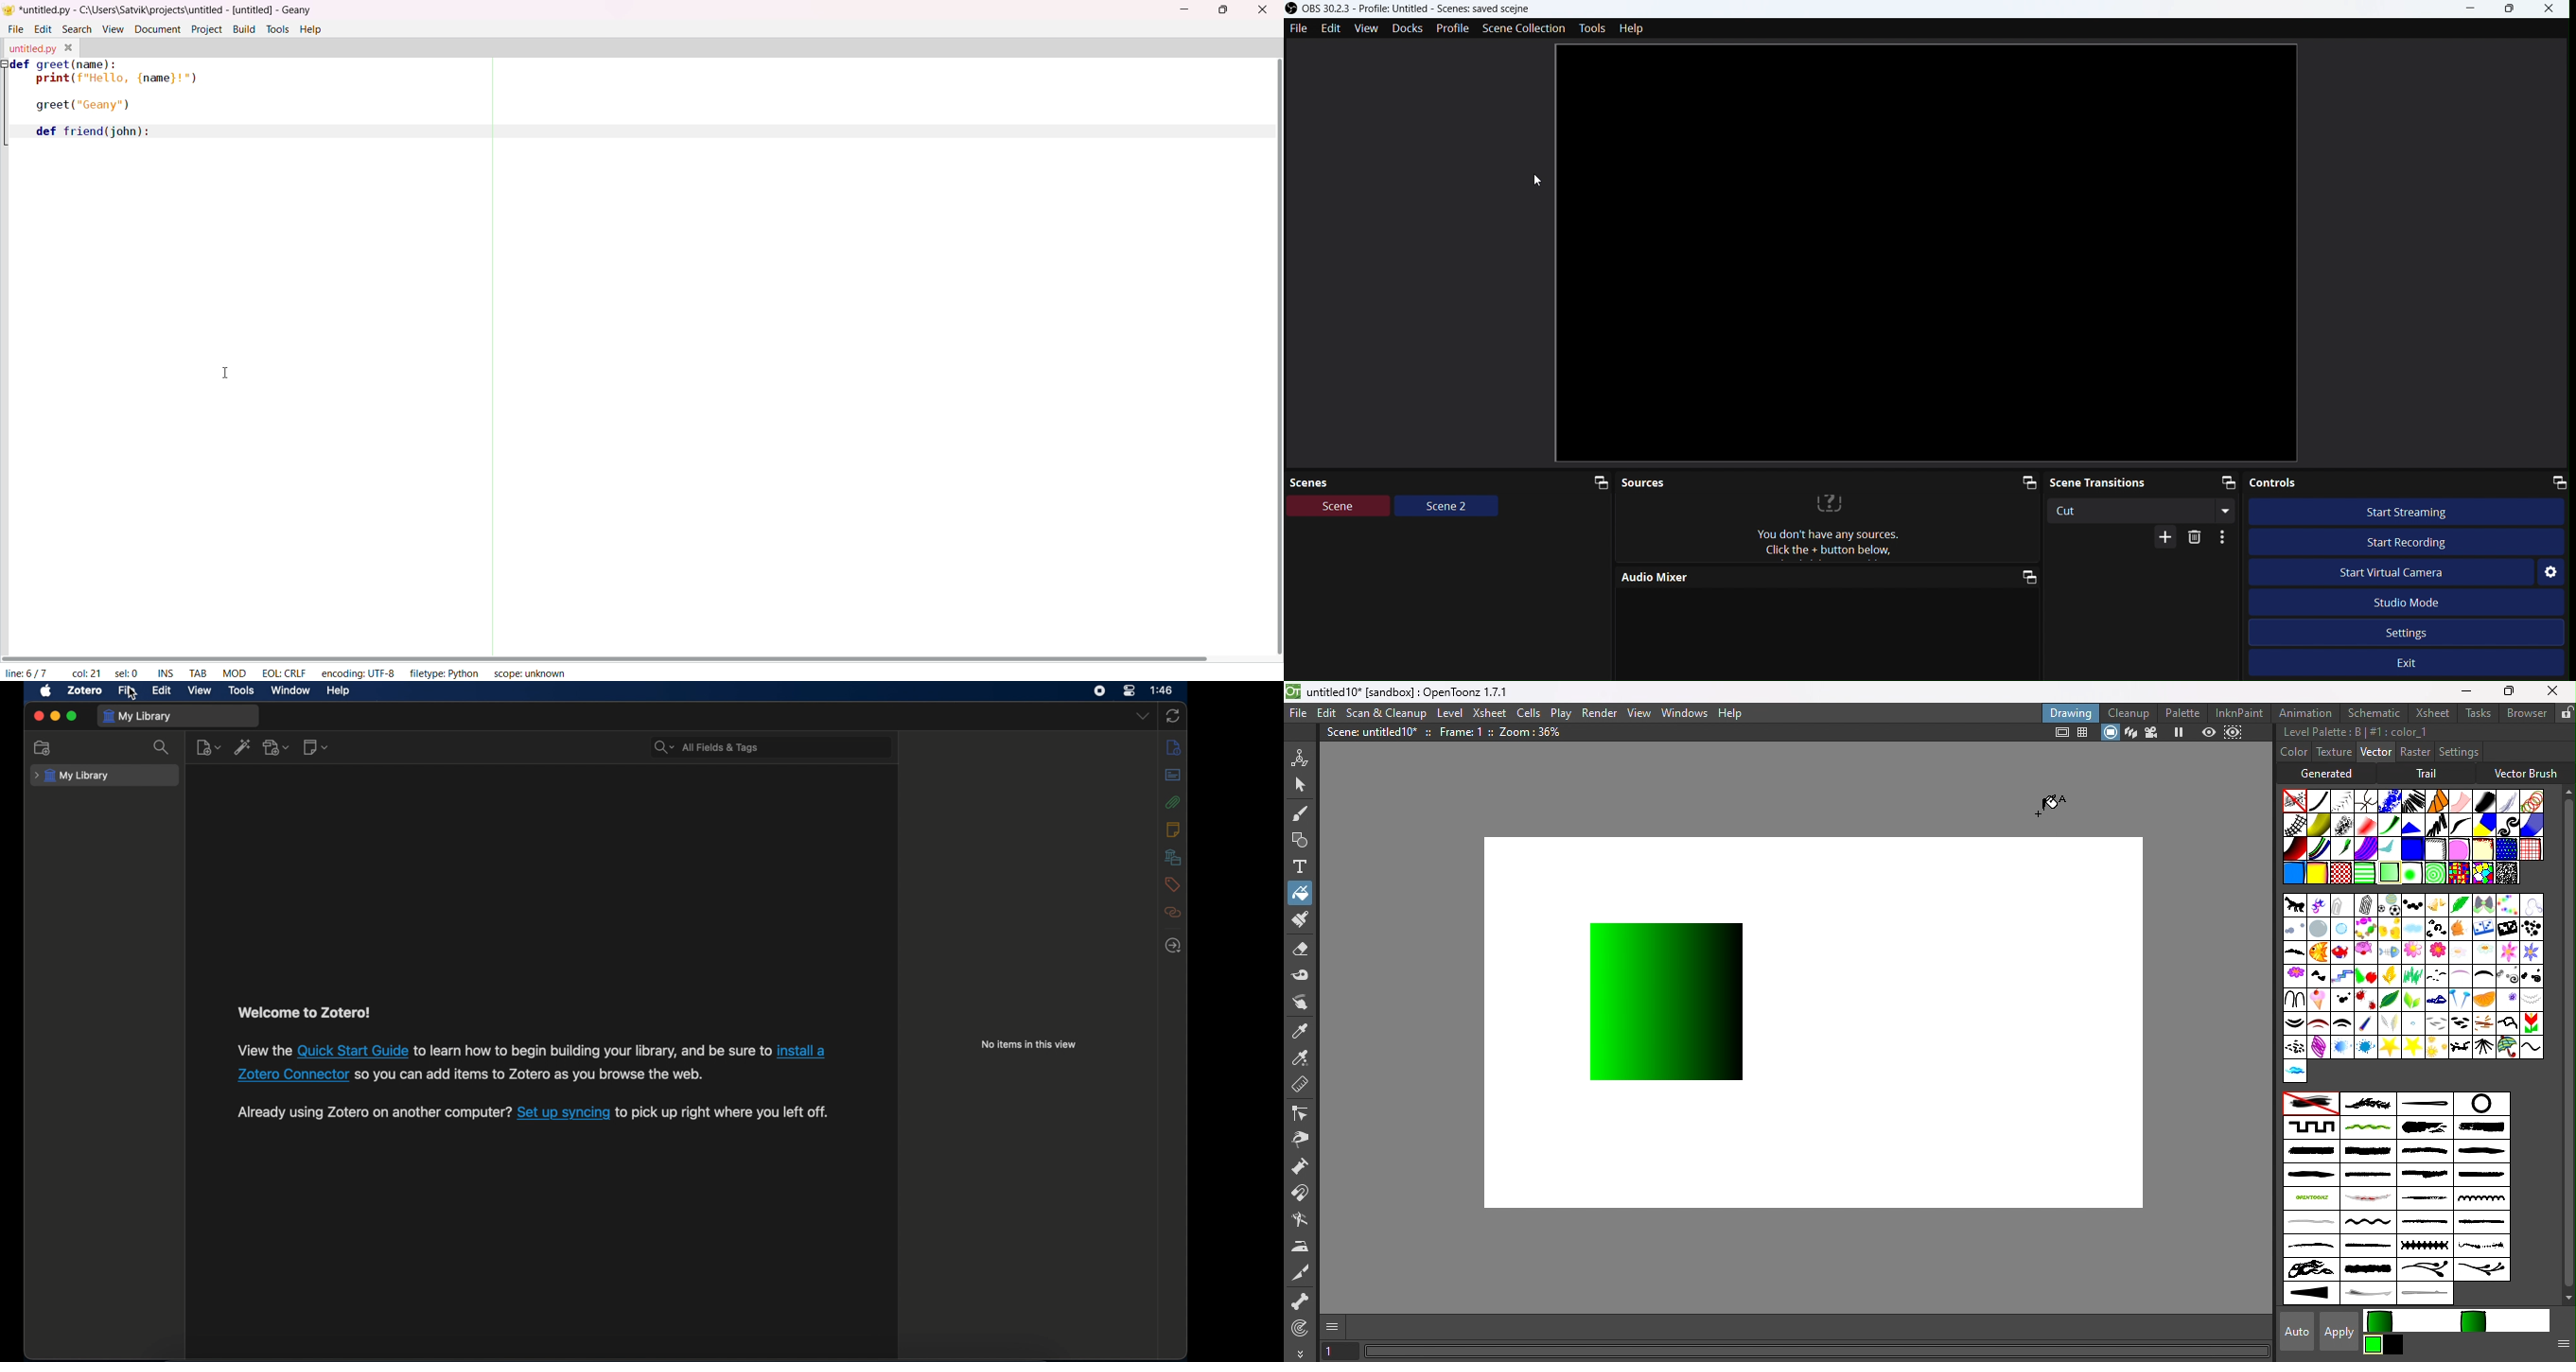 The height and width of the screenshot is (1372, 2576). Describe the element at coordinates (1595, 28) in the screenshot. I see `Tools` at that location.